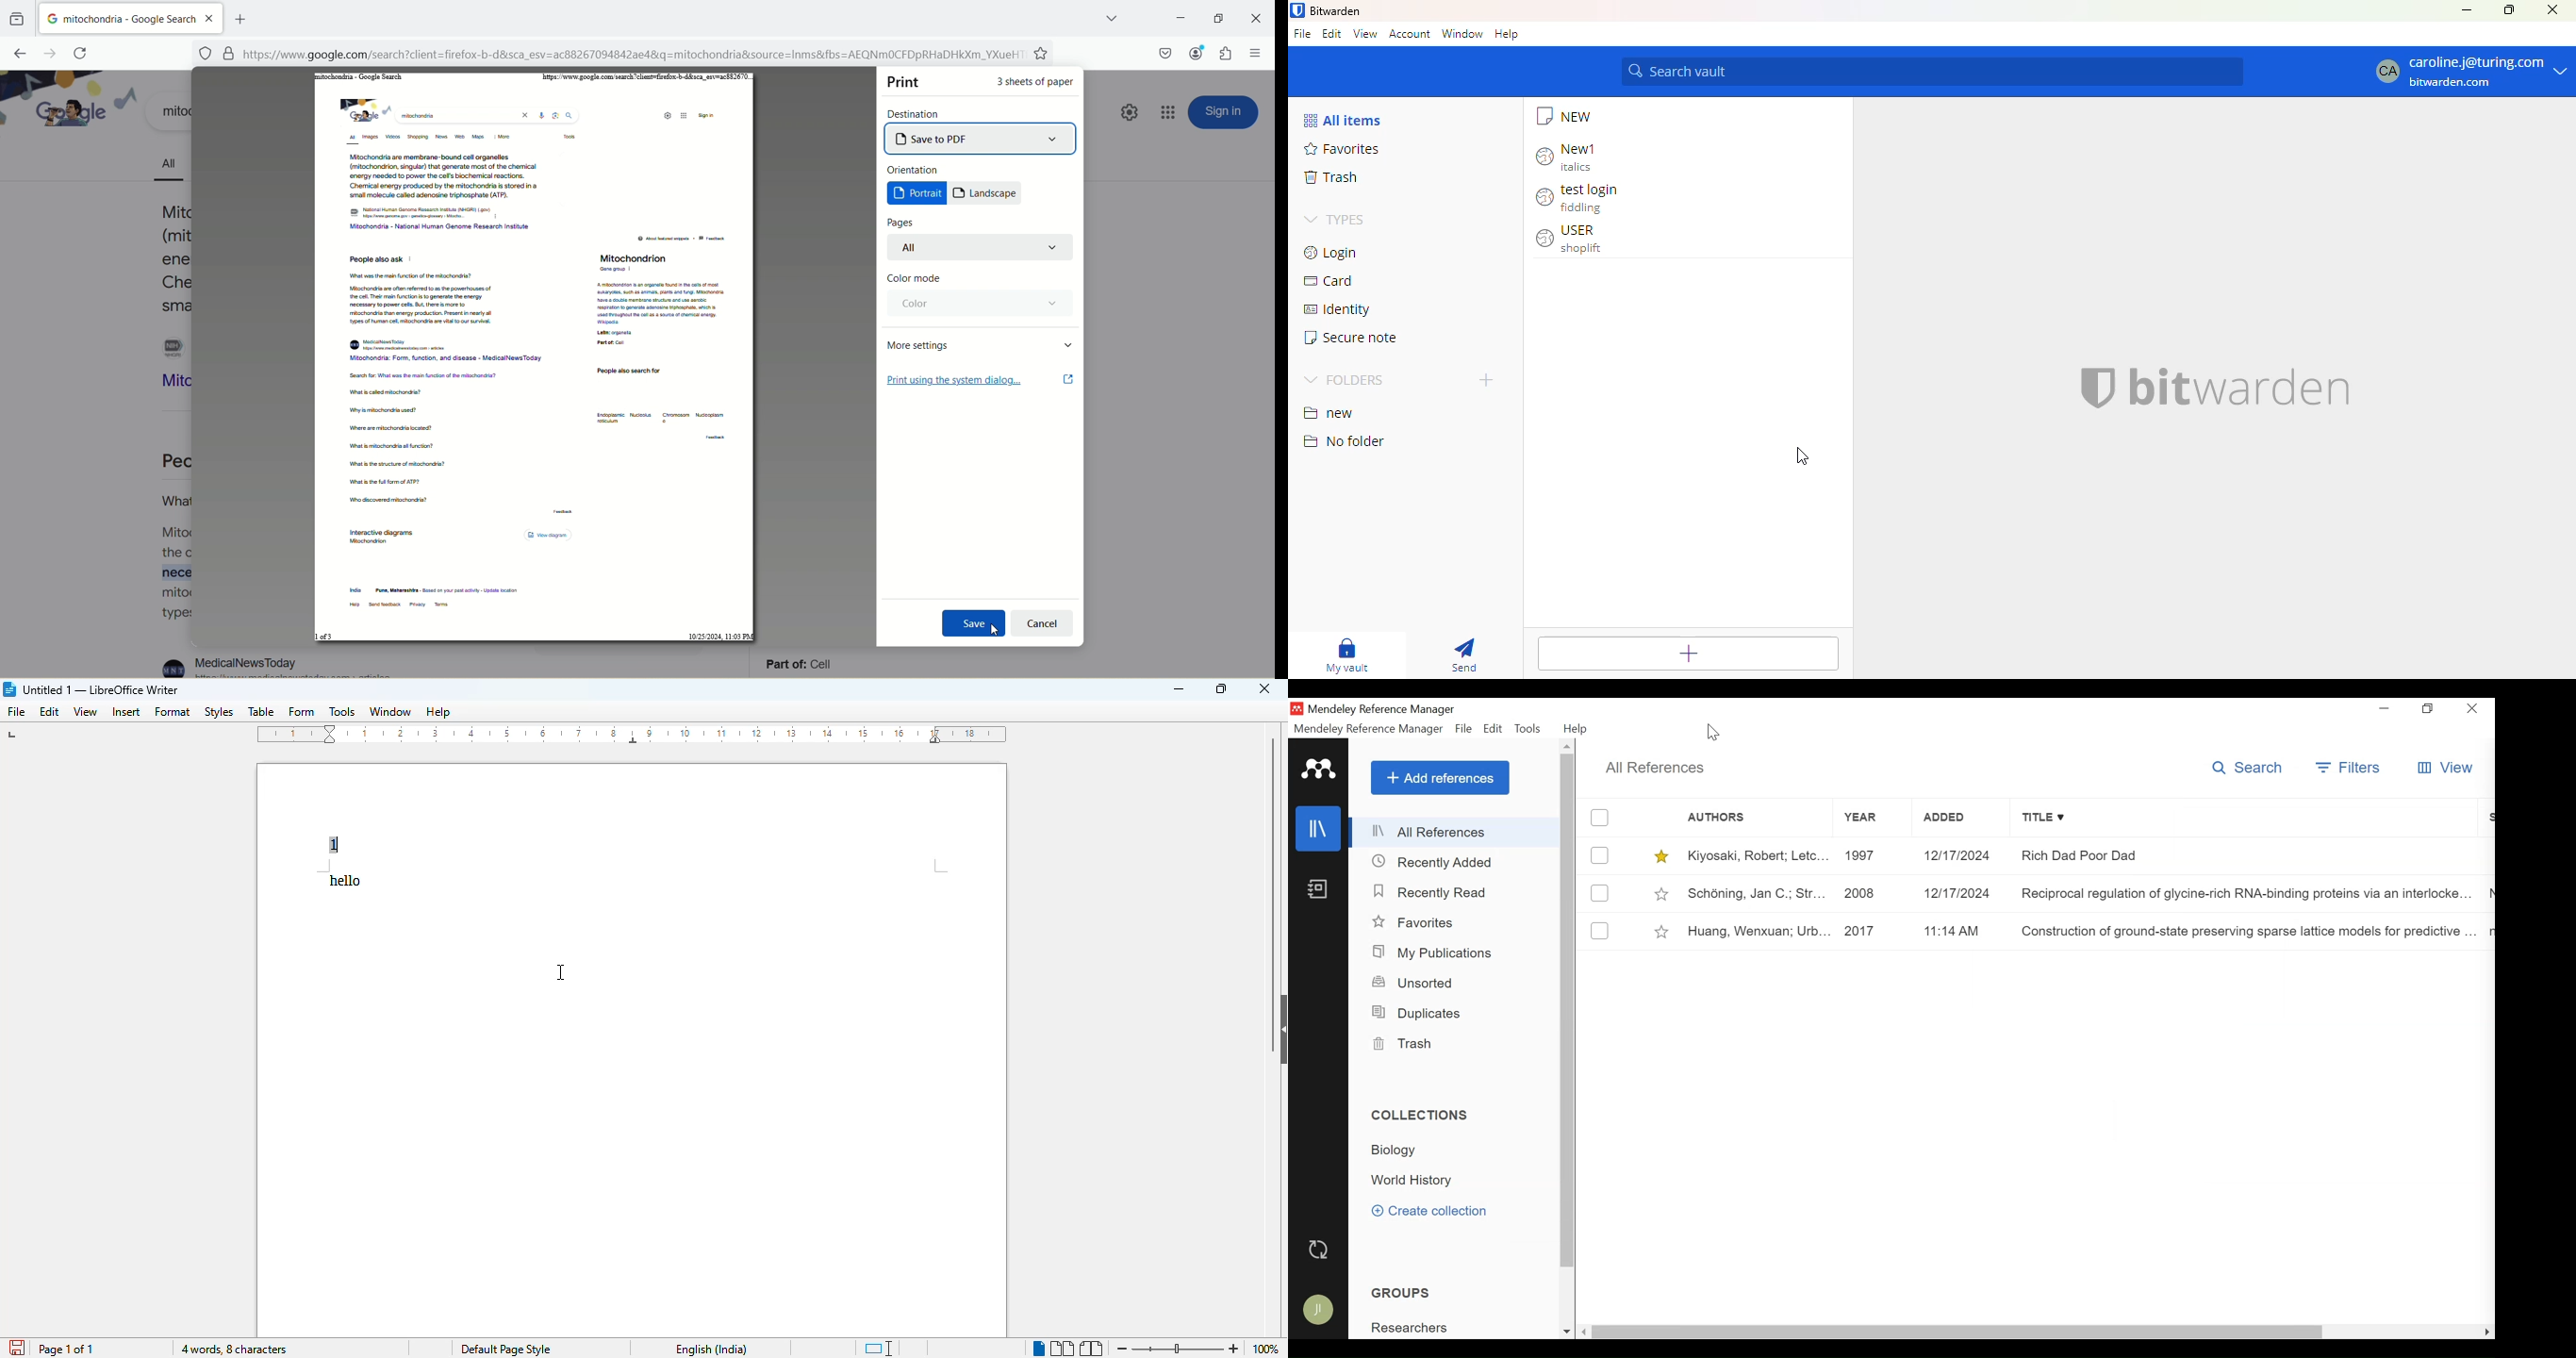 Image resolution: width=2576 pixels, height=1372 pixels. Describe the element at coordinates (333, 845) in the screenshot. I see `automatic page number in the header inserted` at that location.